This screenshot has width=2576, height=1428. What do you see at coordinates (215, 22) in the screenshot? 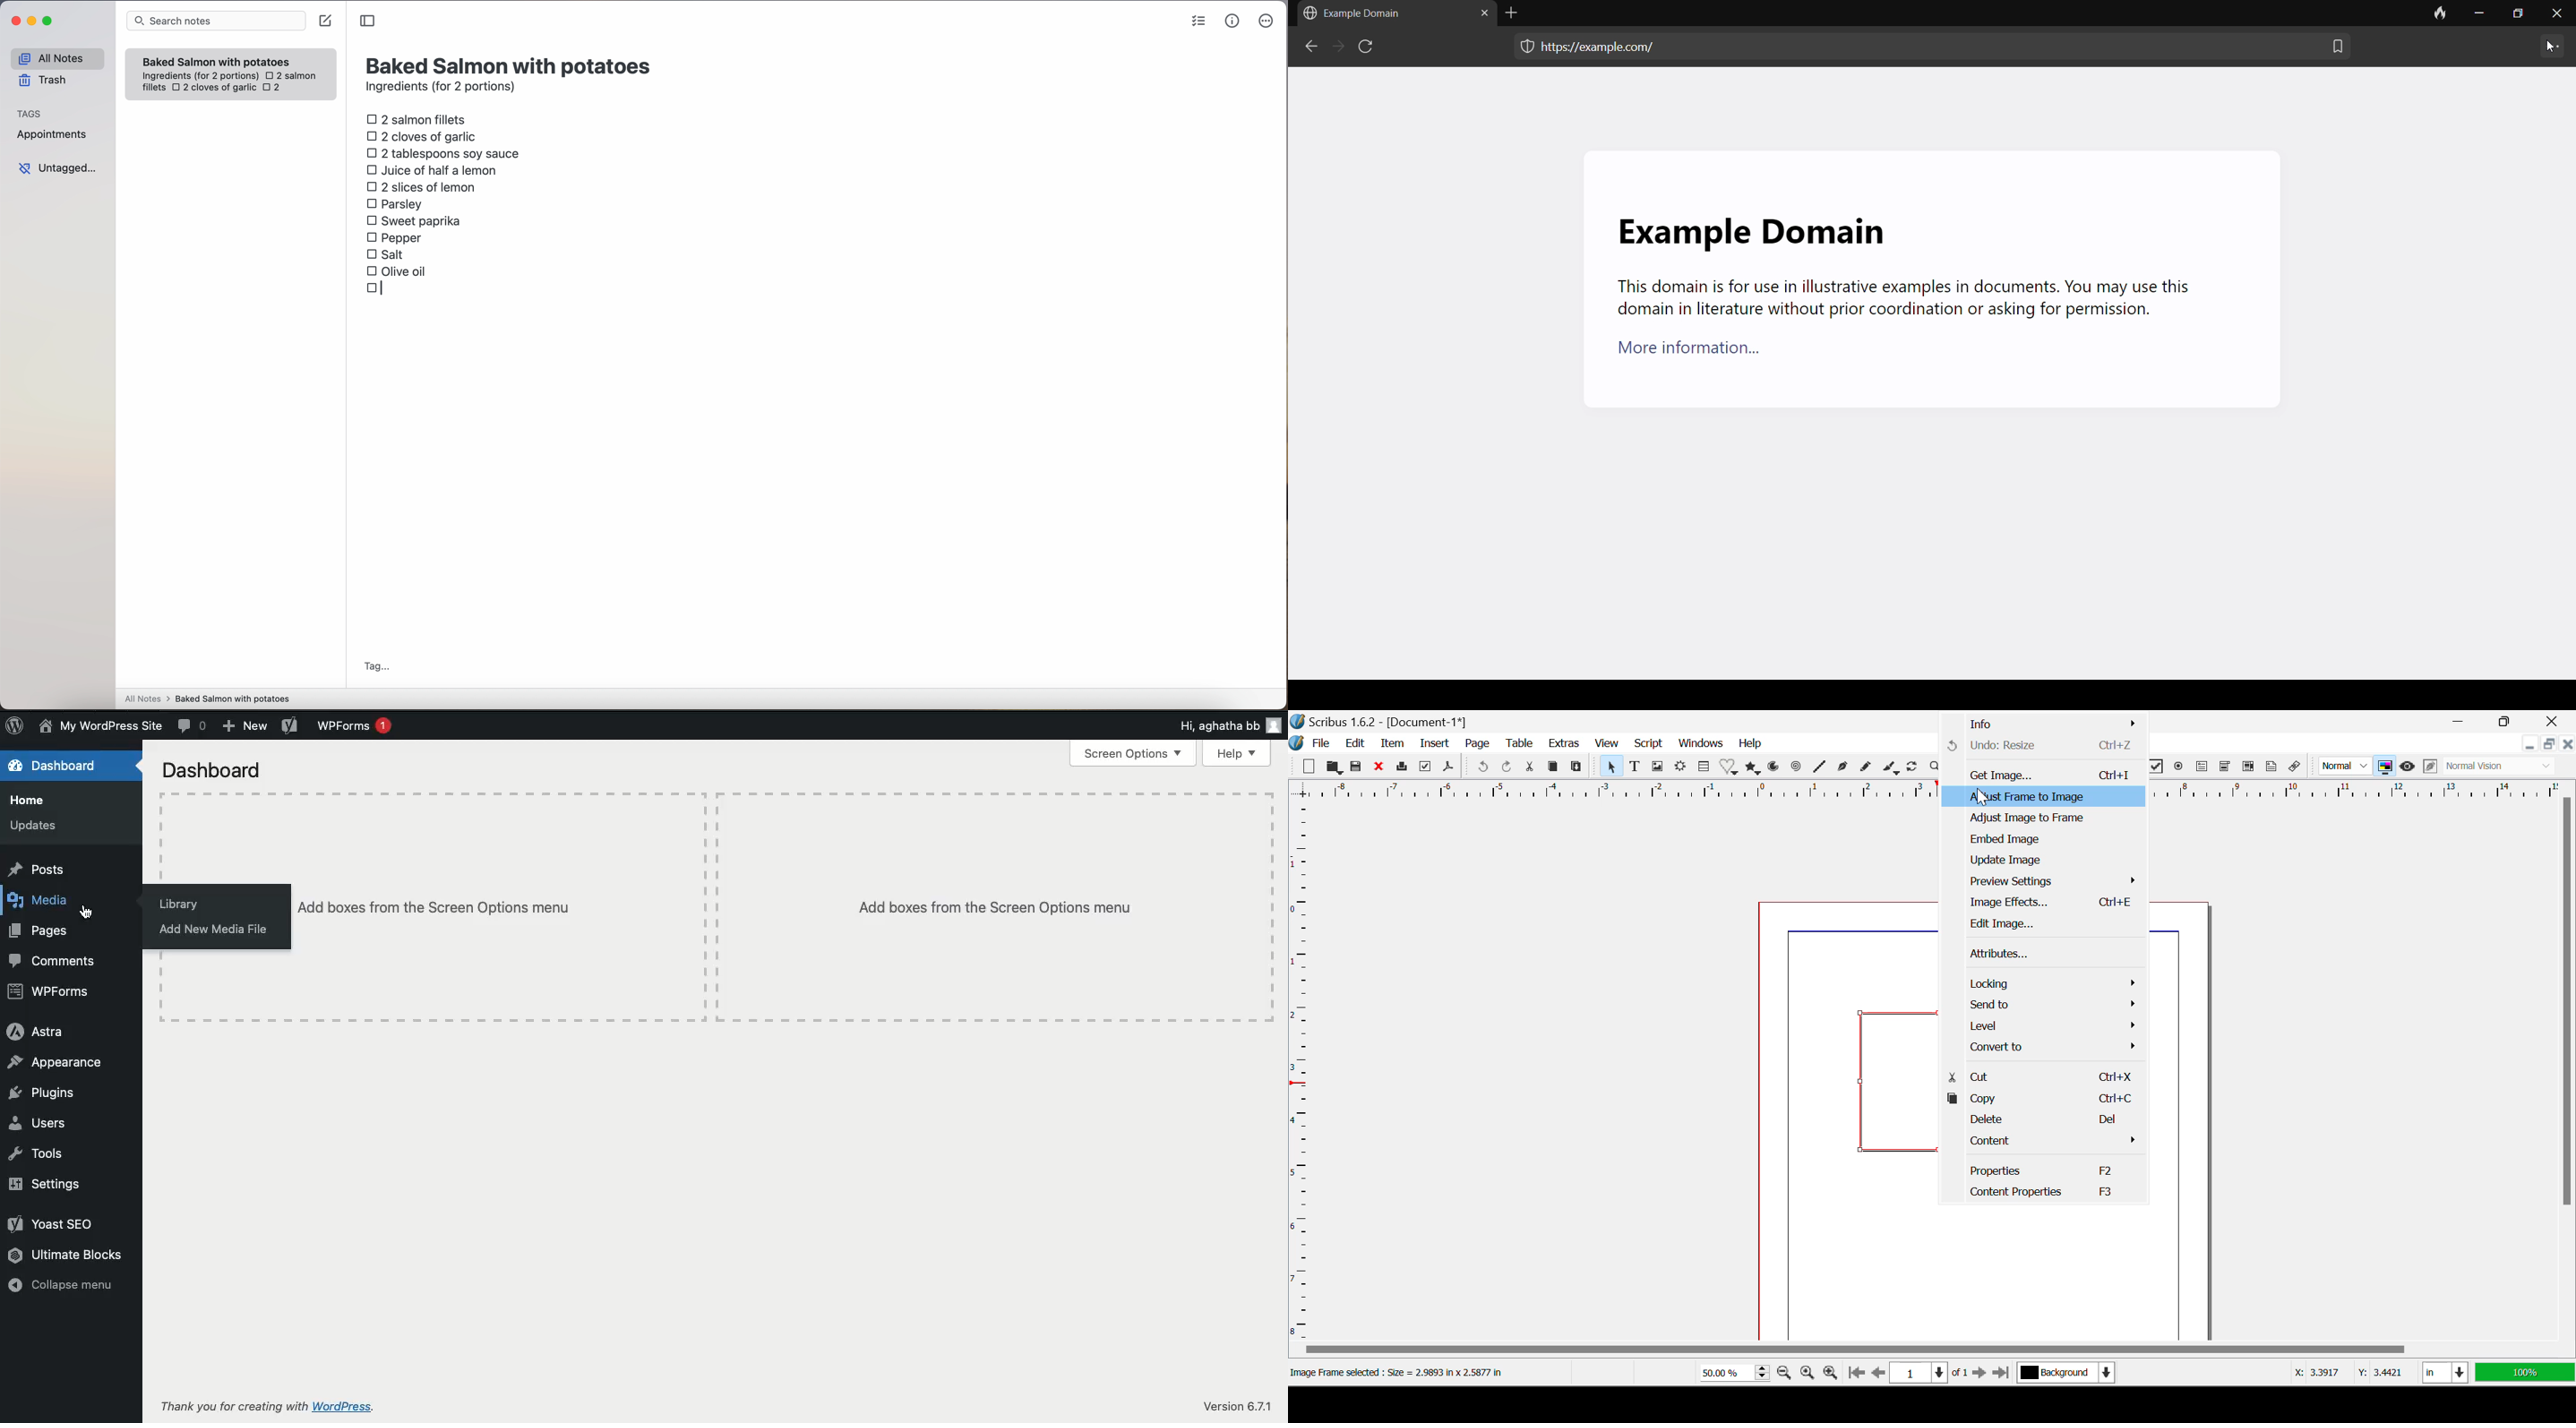
I see `search bar` at bounding box center [215, 22].